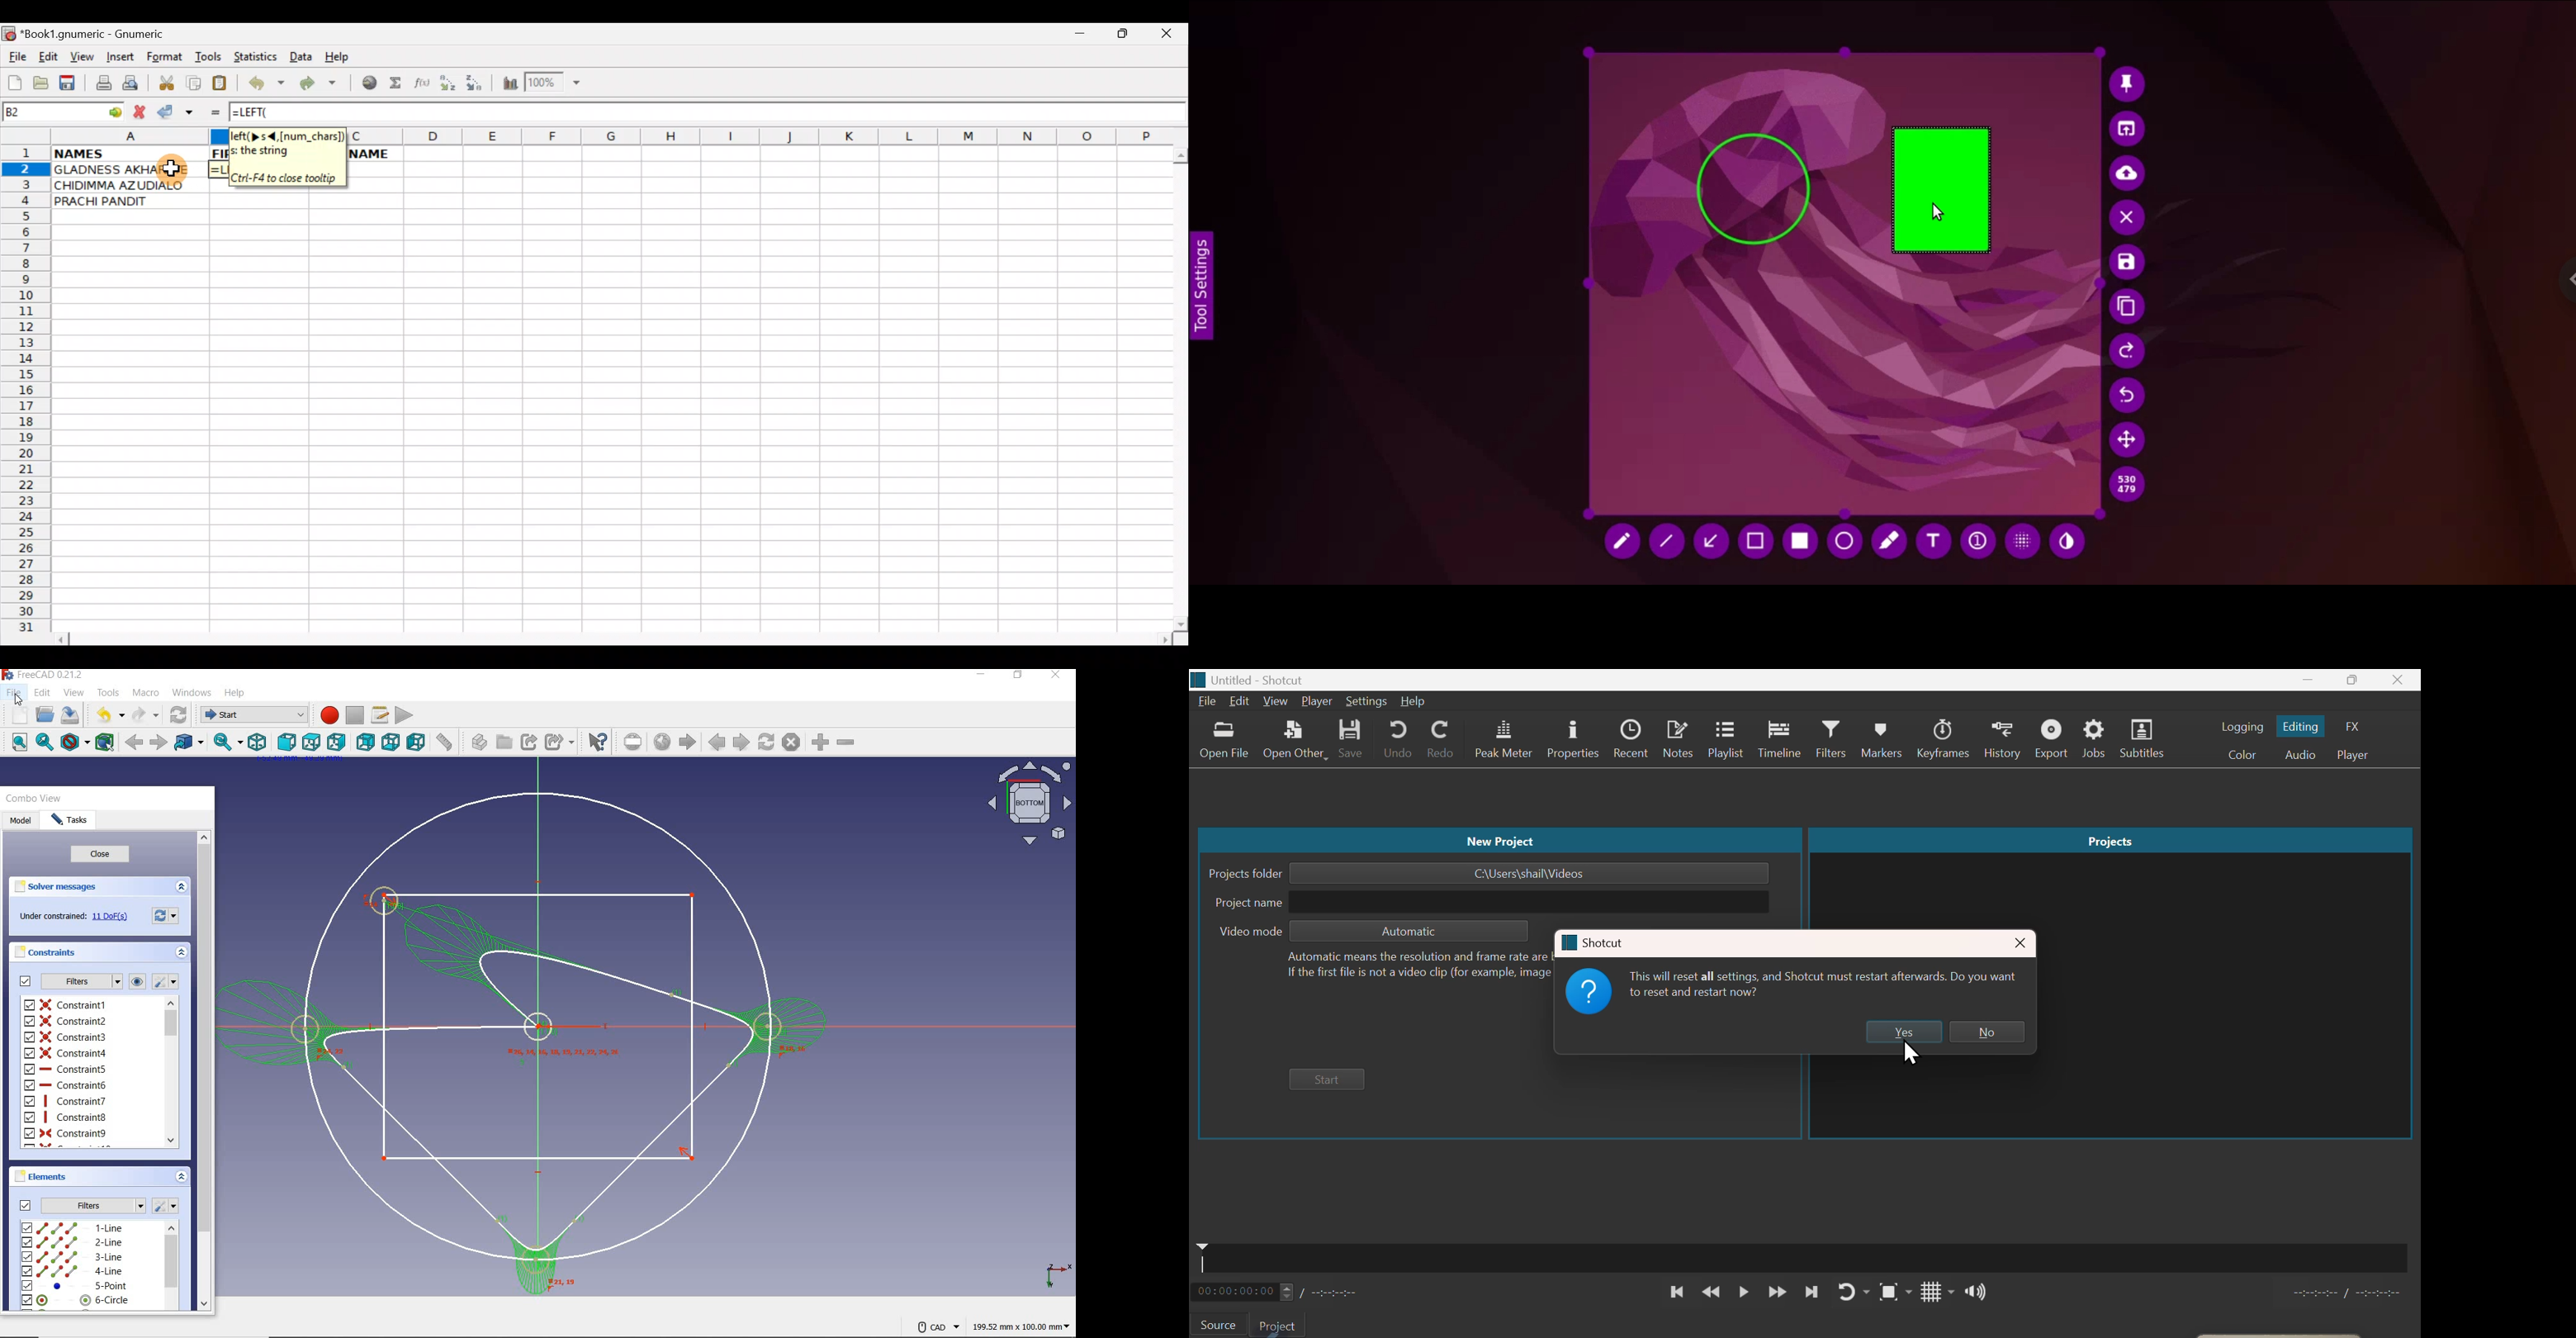 The image size is (2576, 1344). What do you see at coordinates (1945, 739) in the screenshot?
I see `Keyframes` at bounding box center [1945, 739].